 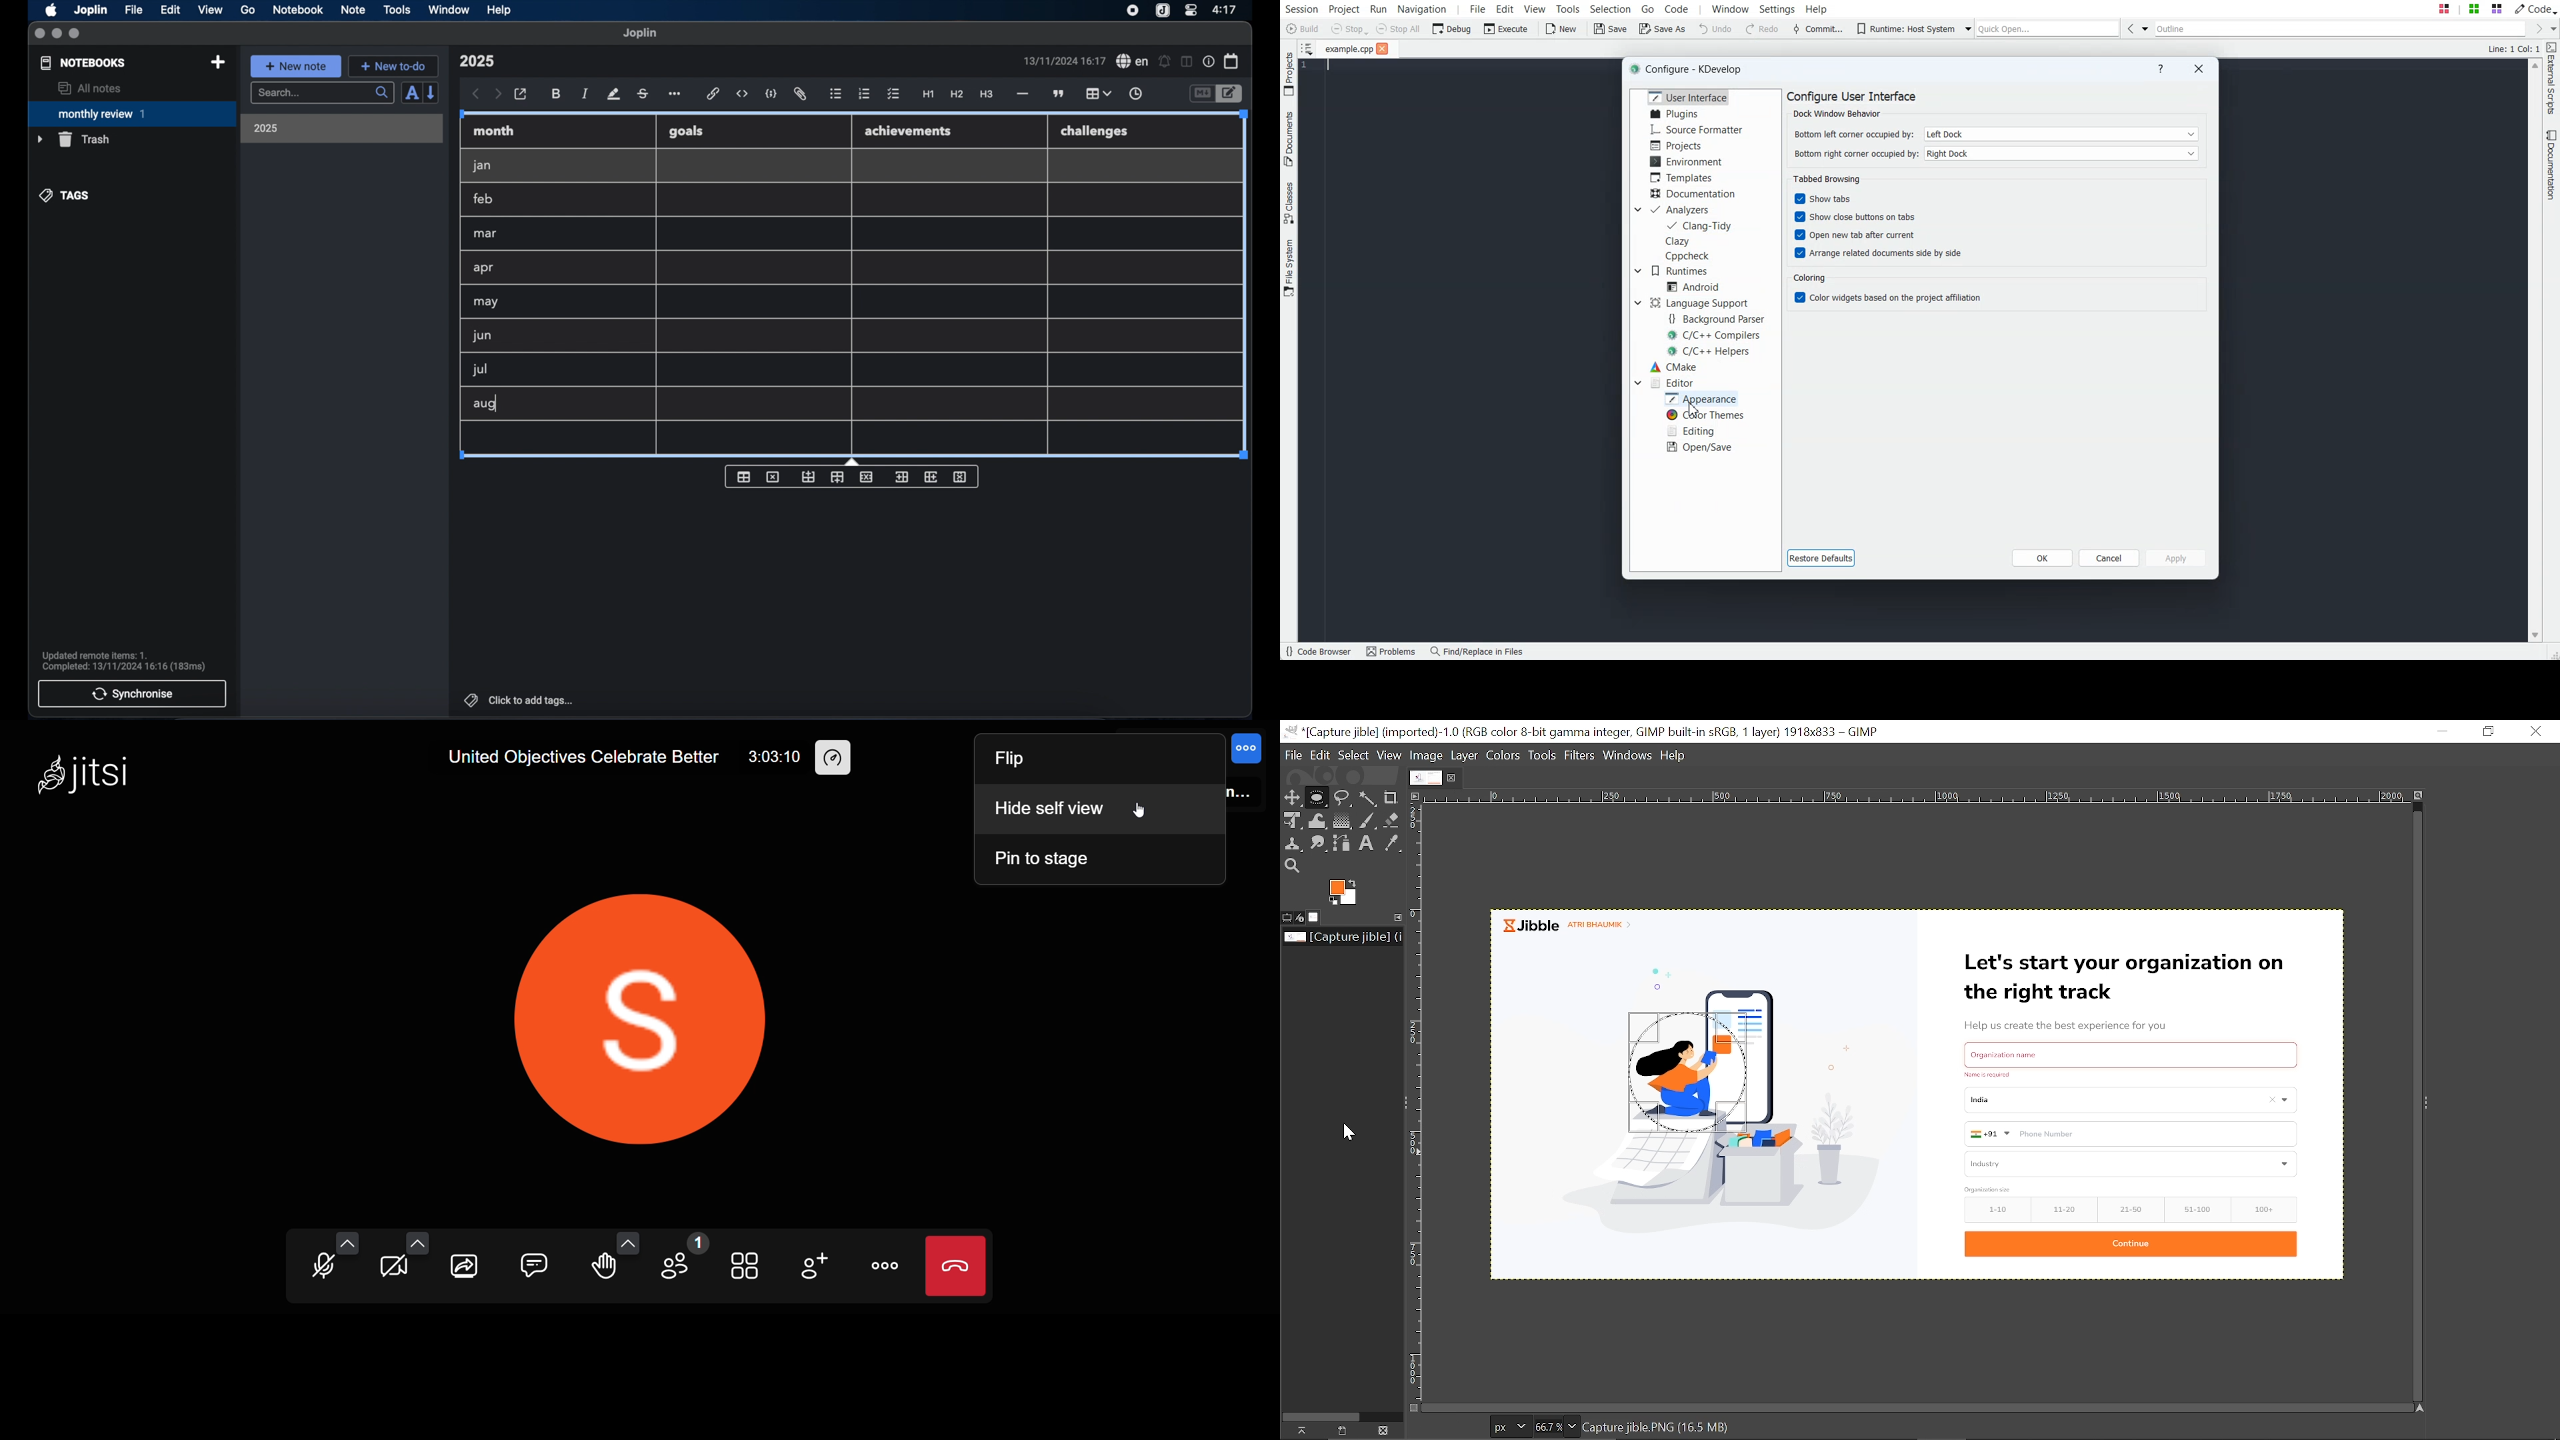 I want to click on heading 3, so click(x=986, y=95).